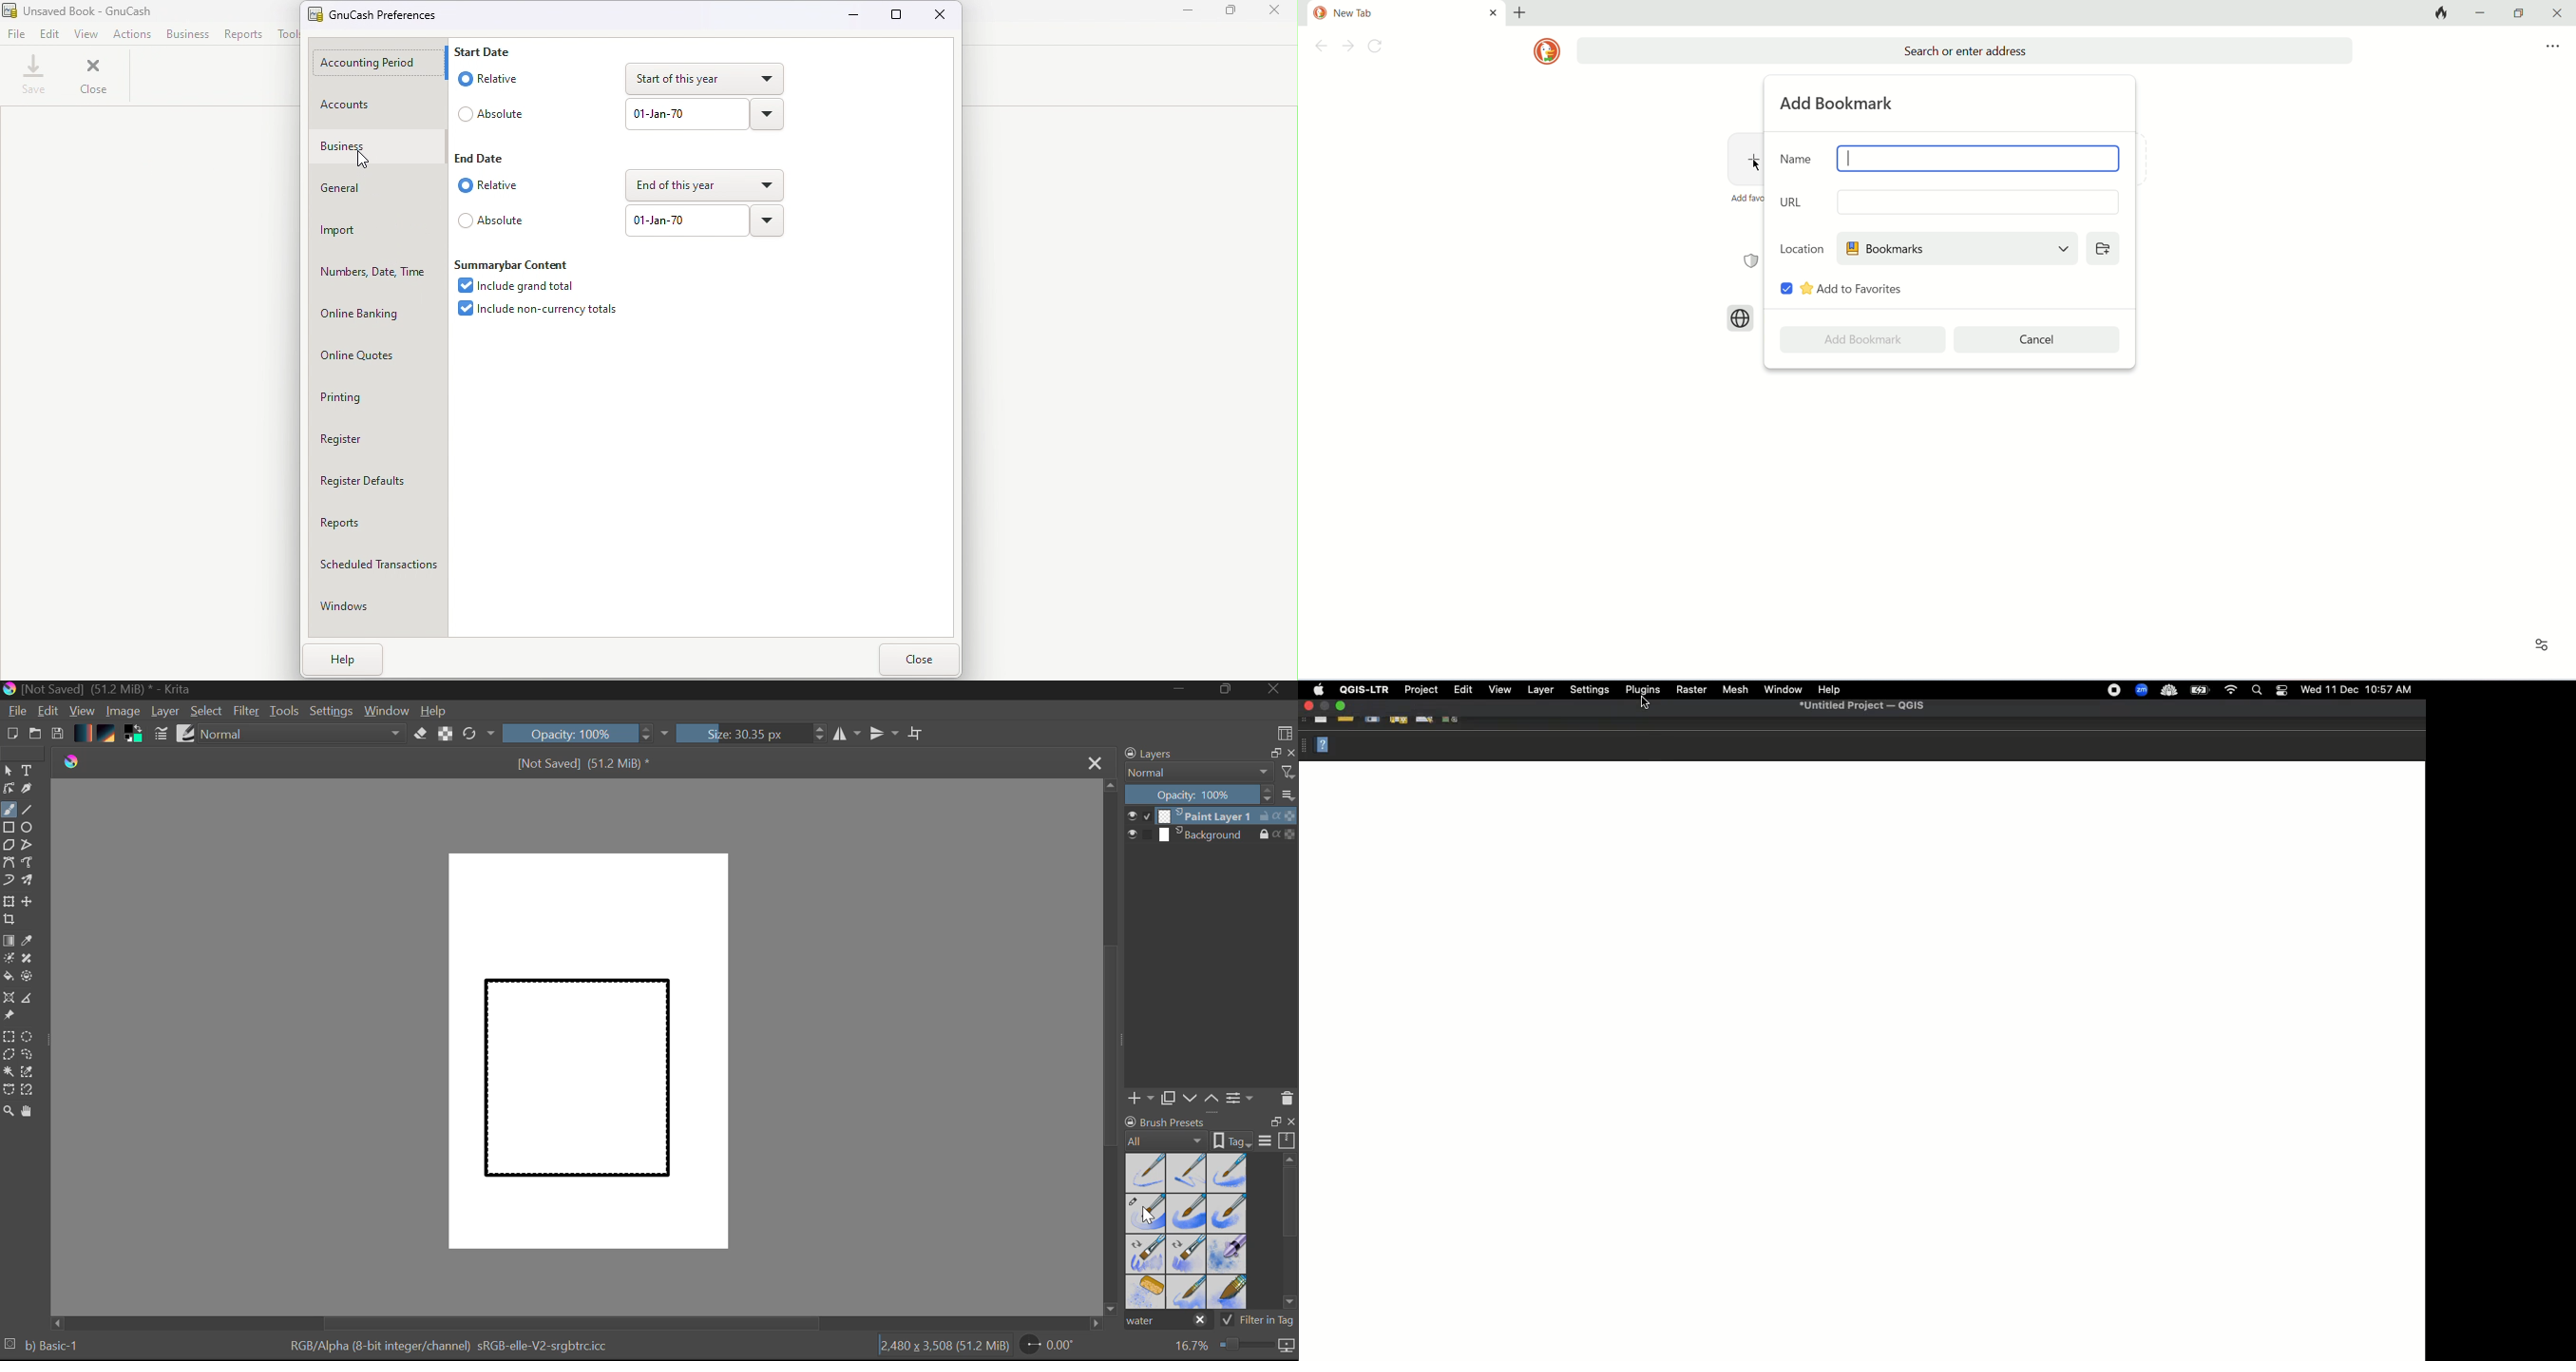  What do you see at coordinates (1757, 166) in the screenshot?
I see `cursor` at bounding box center [1757, 166].